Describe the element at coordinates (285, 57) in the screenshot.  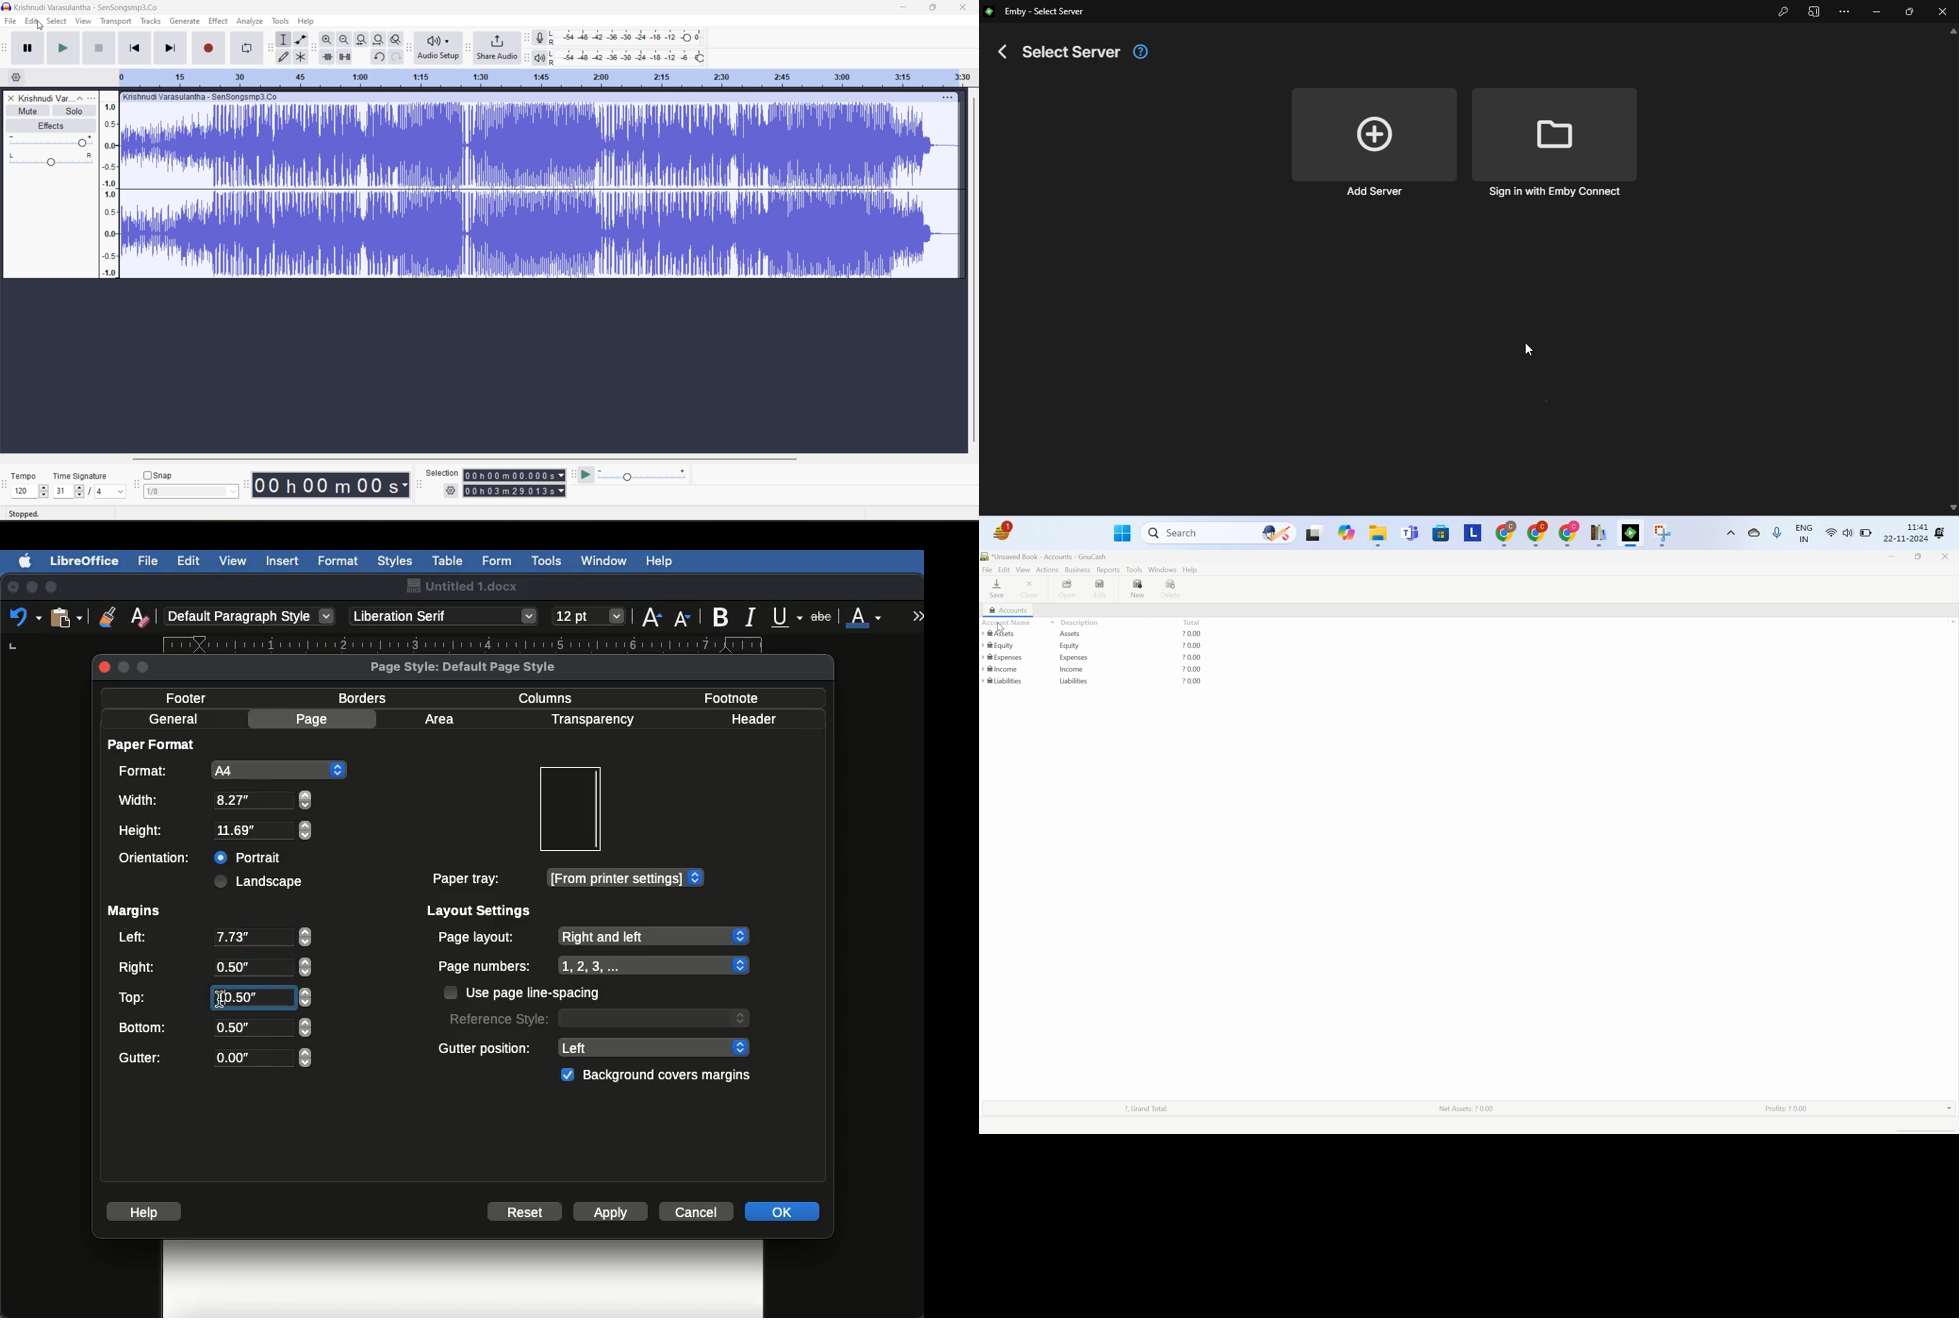
I see `draw tool` at that location.